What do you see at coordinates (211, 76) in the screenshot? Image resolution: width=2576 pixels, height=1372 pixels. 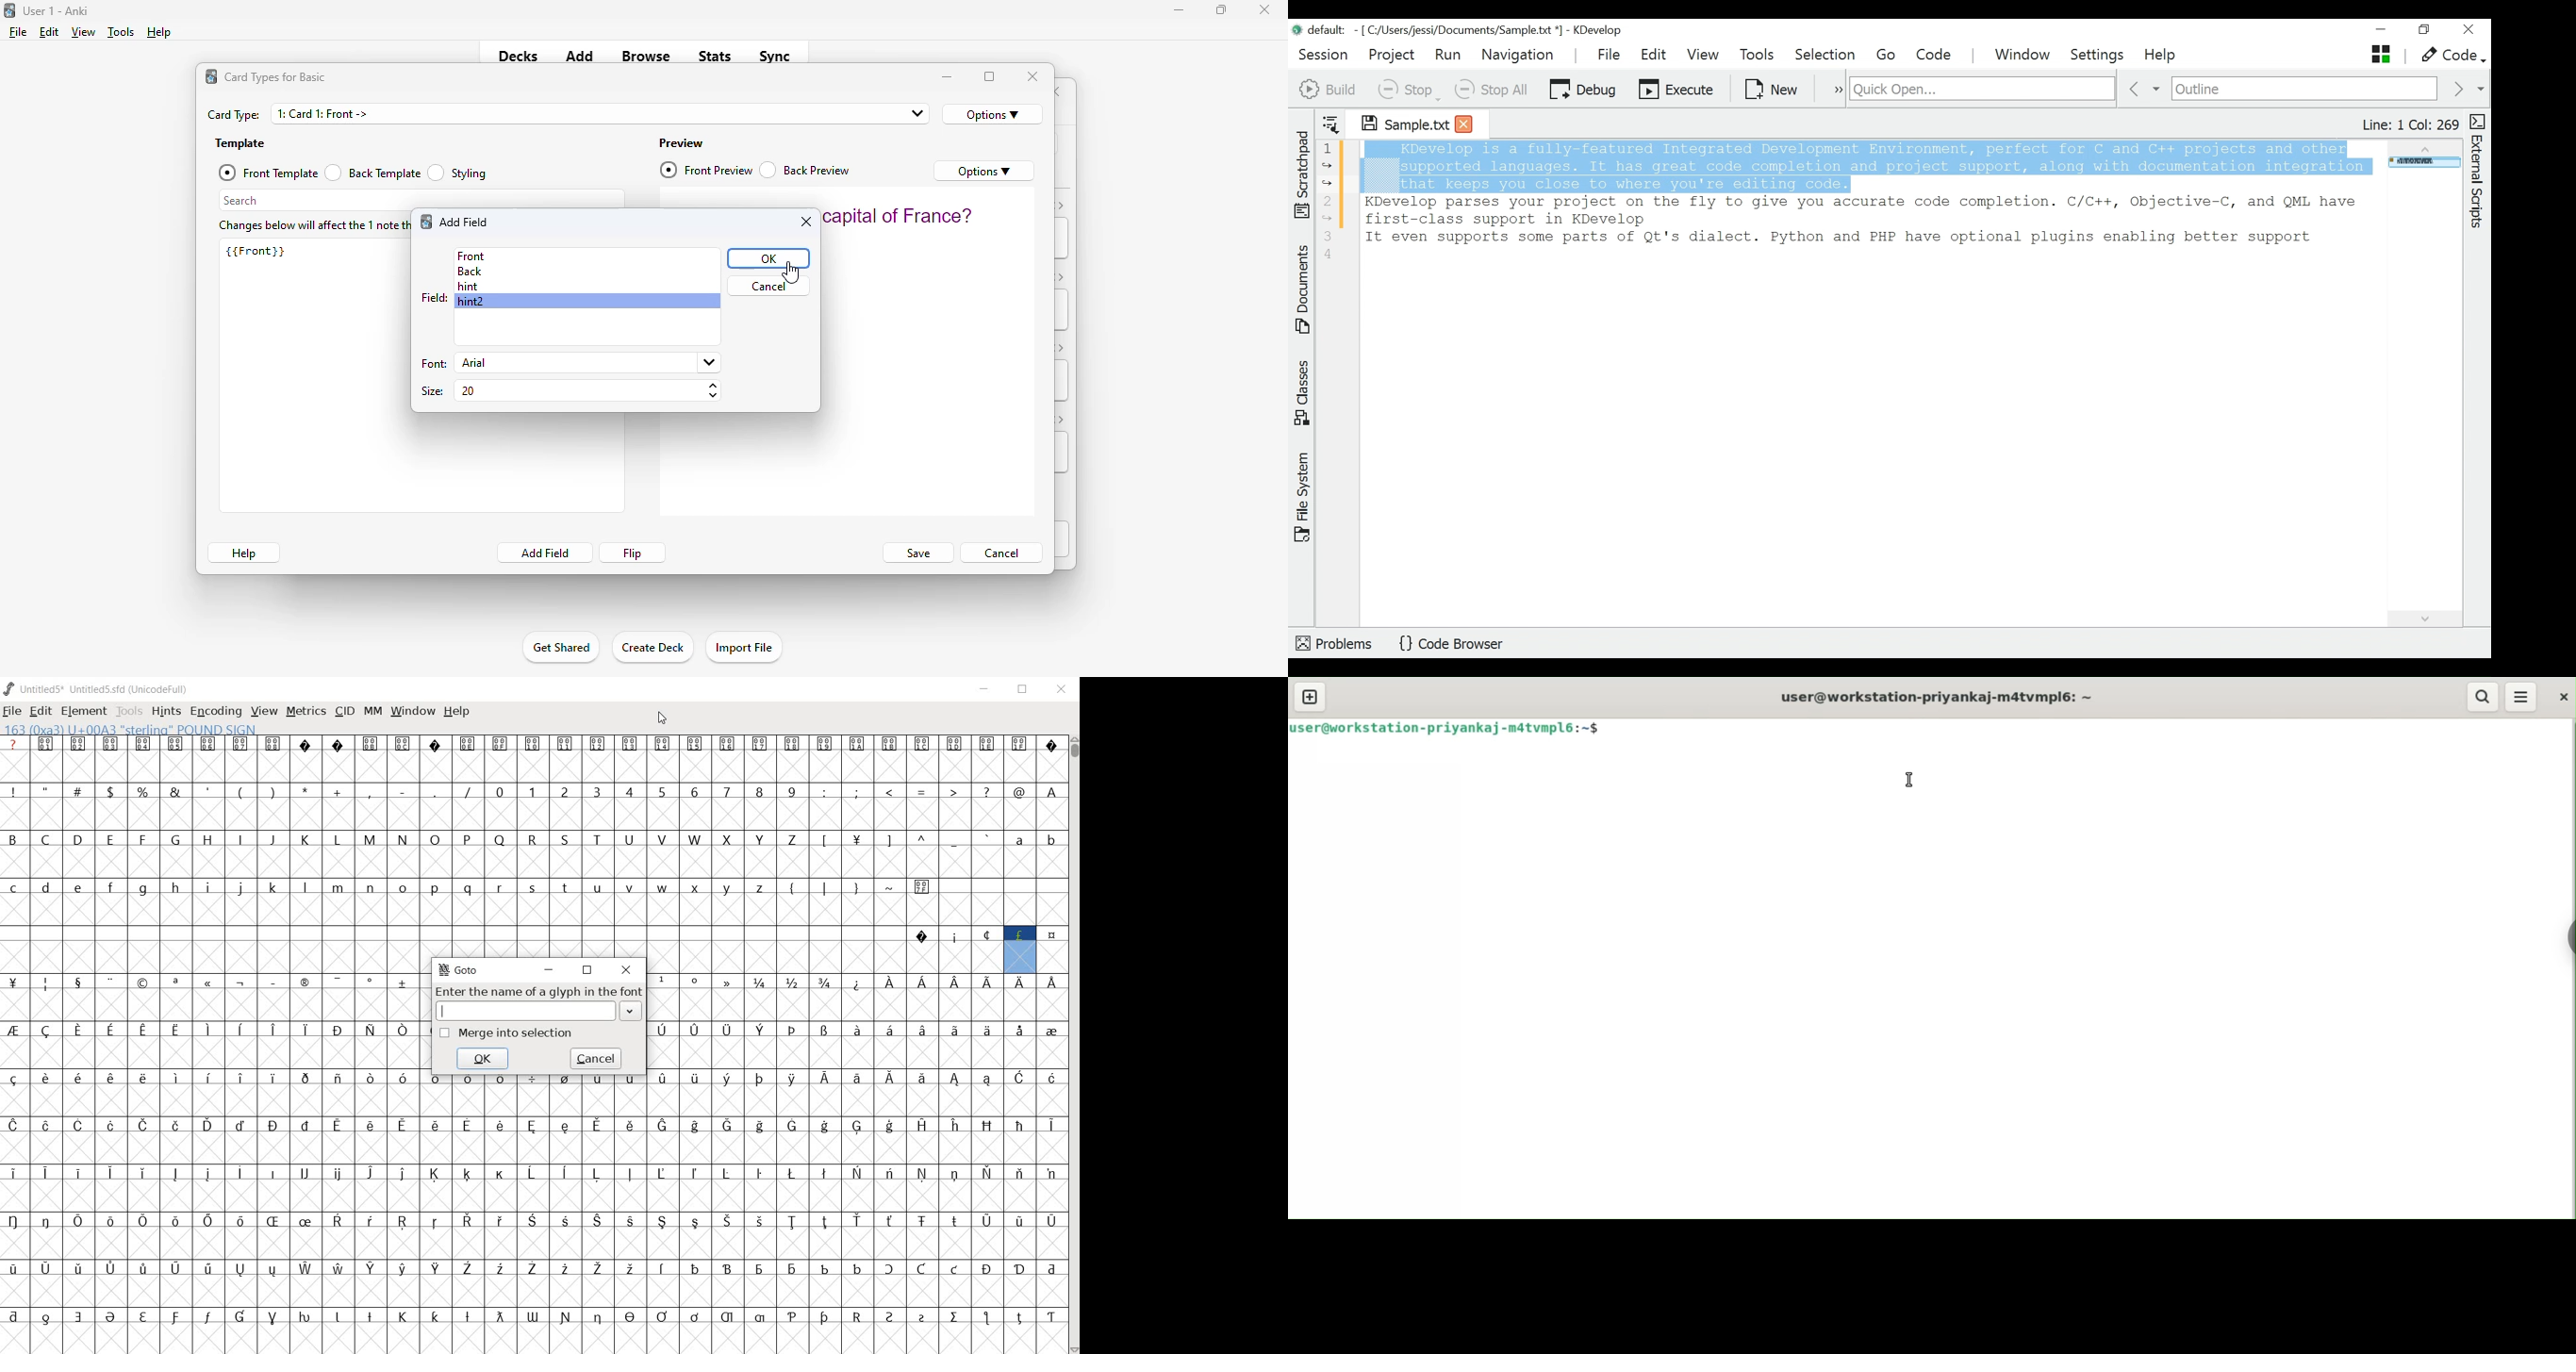 I see `logo` at bounding box center [211, 76].